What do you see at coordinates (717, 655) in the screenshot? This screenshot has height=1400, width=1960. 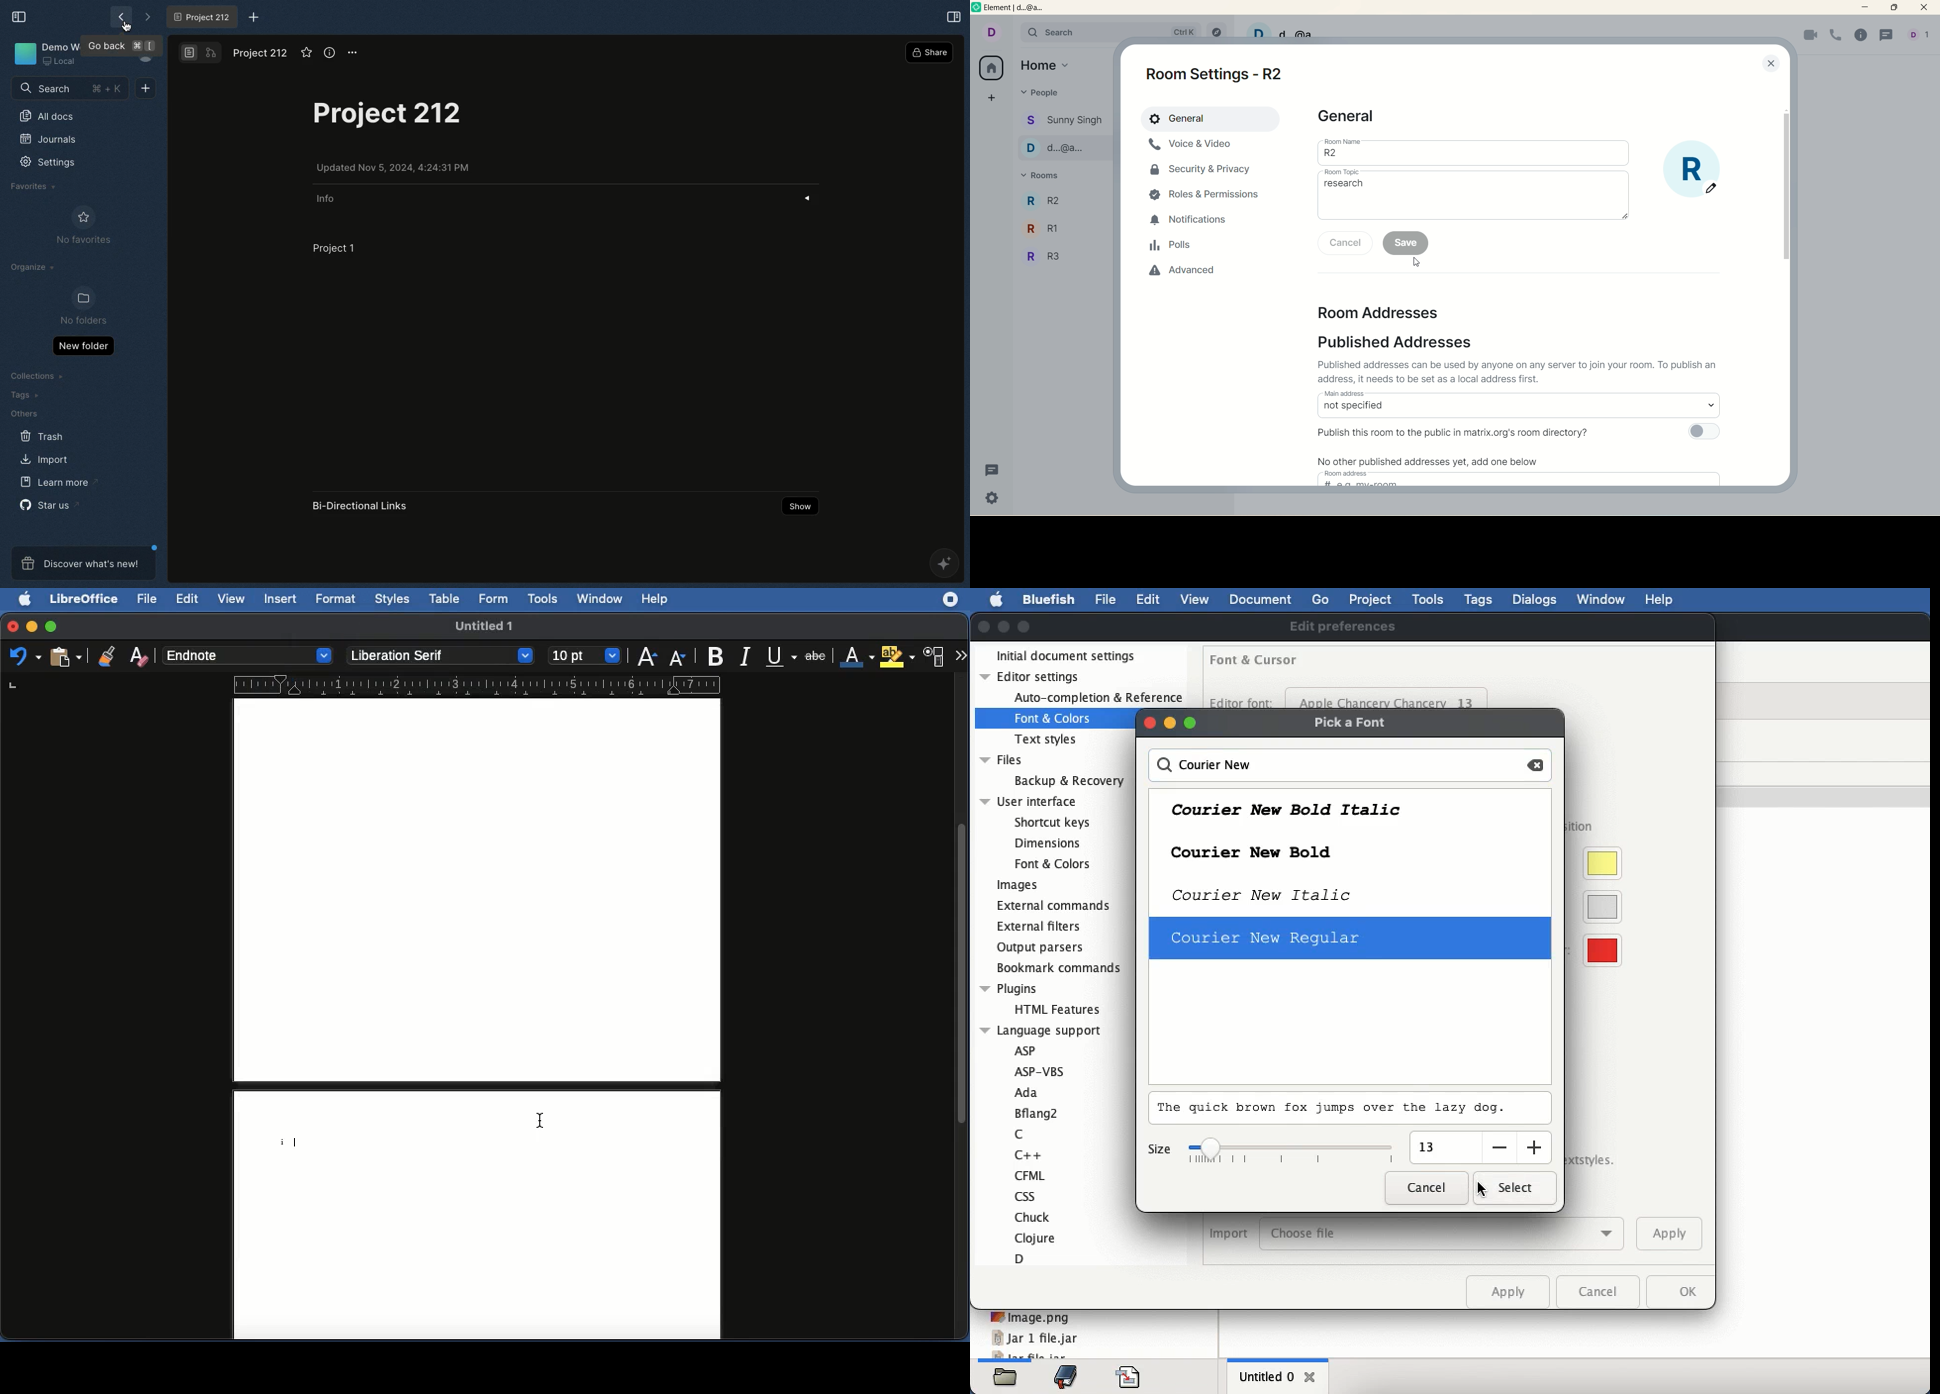 I see `Bold` at bounding box center [717, 655].